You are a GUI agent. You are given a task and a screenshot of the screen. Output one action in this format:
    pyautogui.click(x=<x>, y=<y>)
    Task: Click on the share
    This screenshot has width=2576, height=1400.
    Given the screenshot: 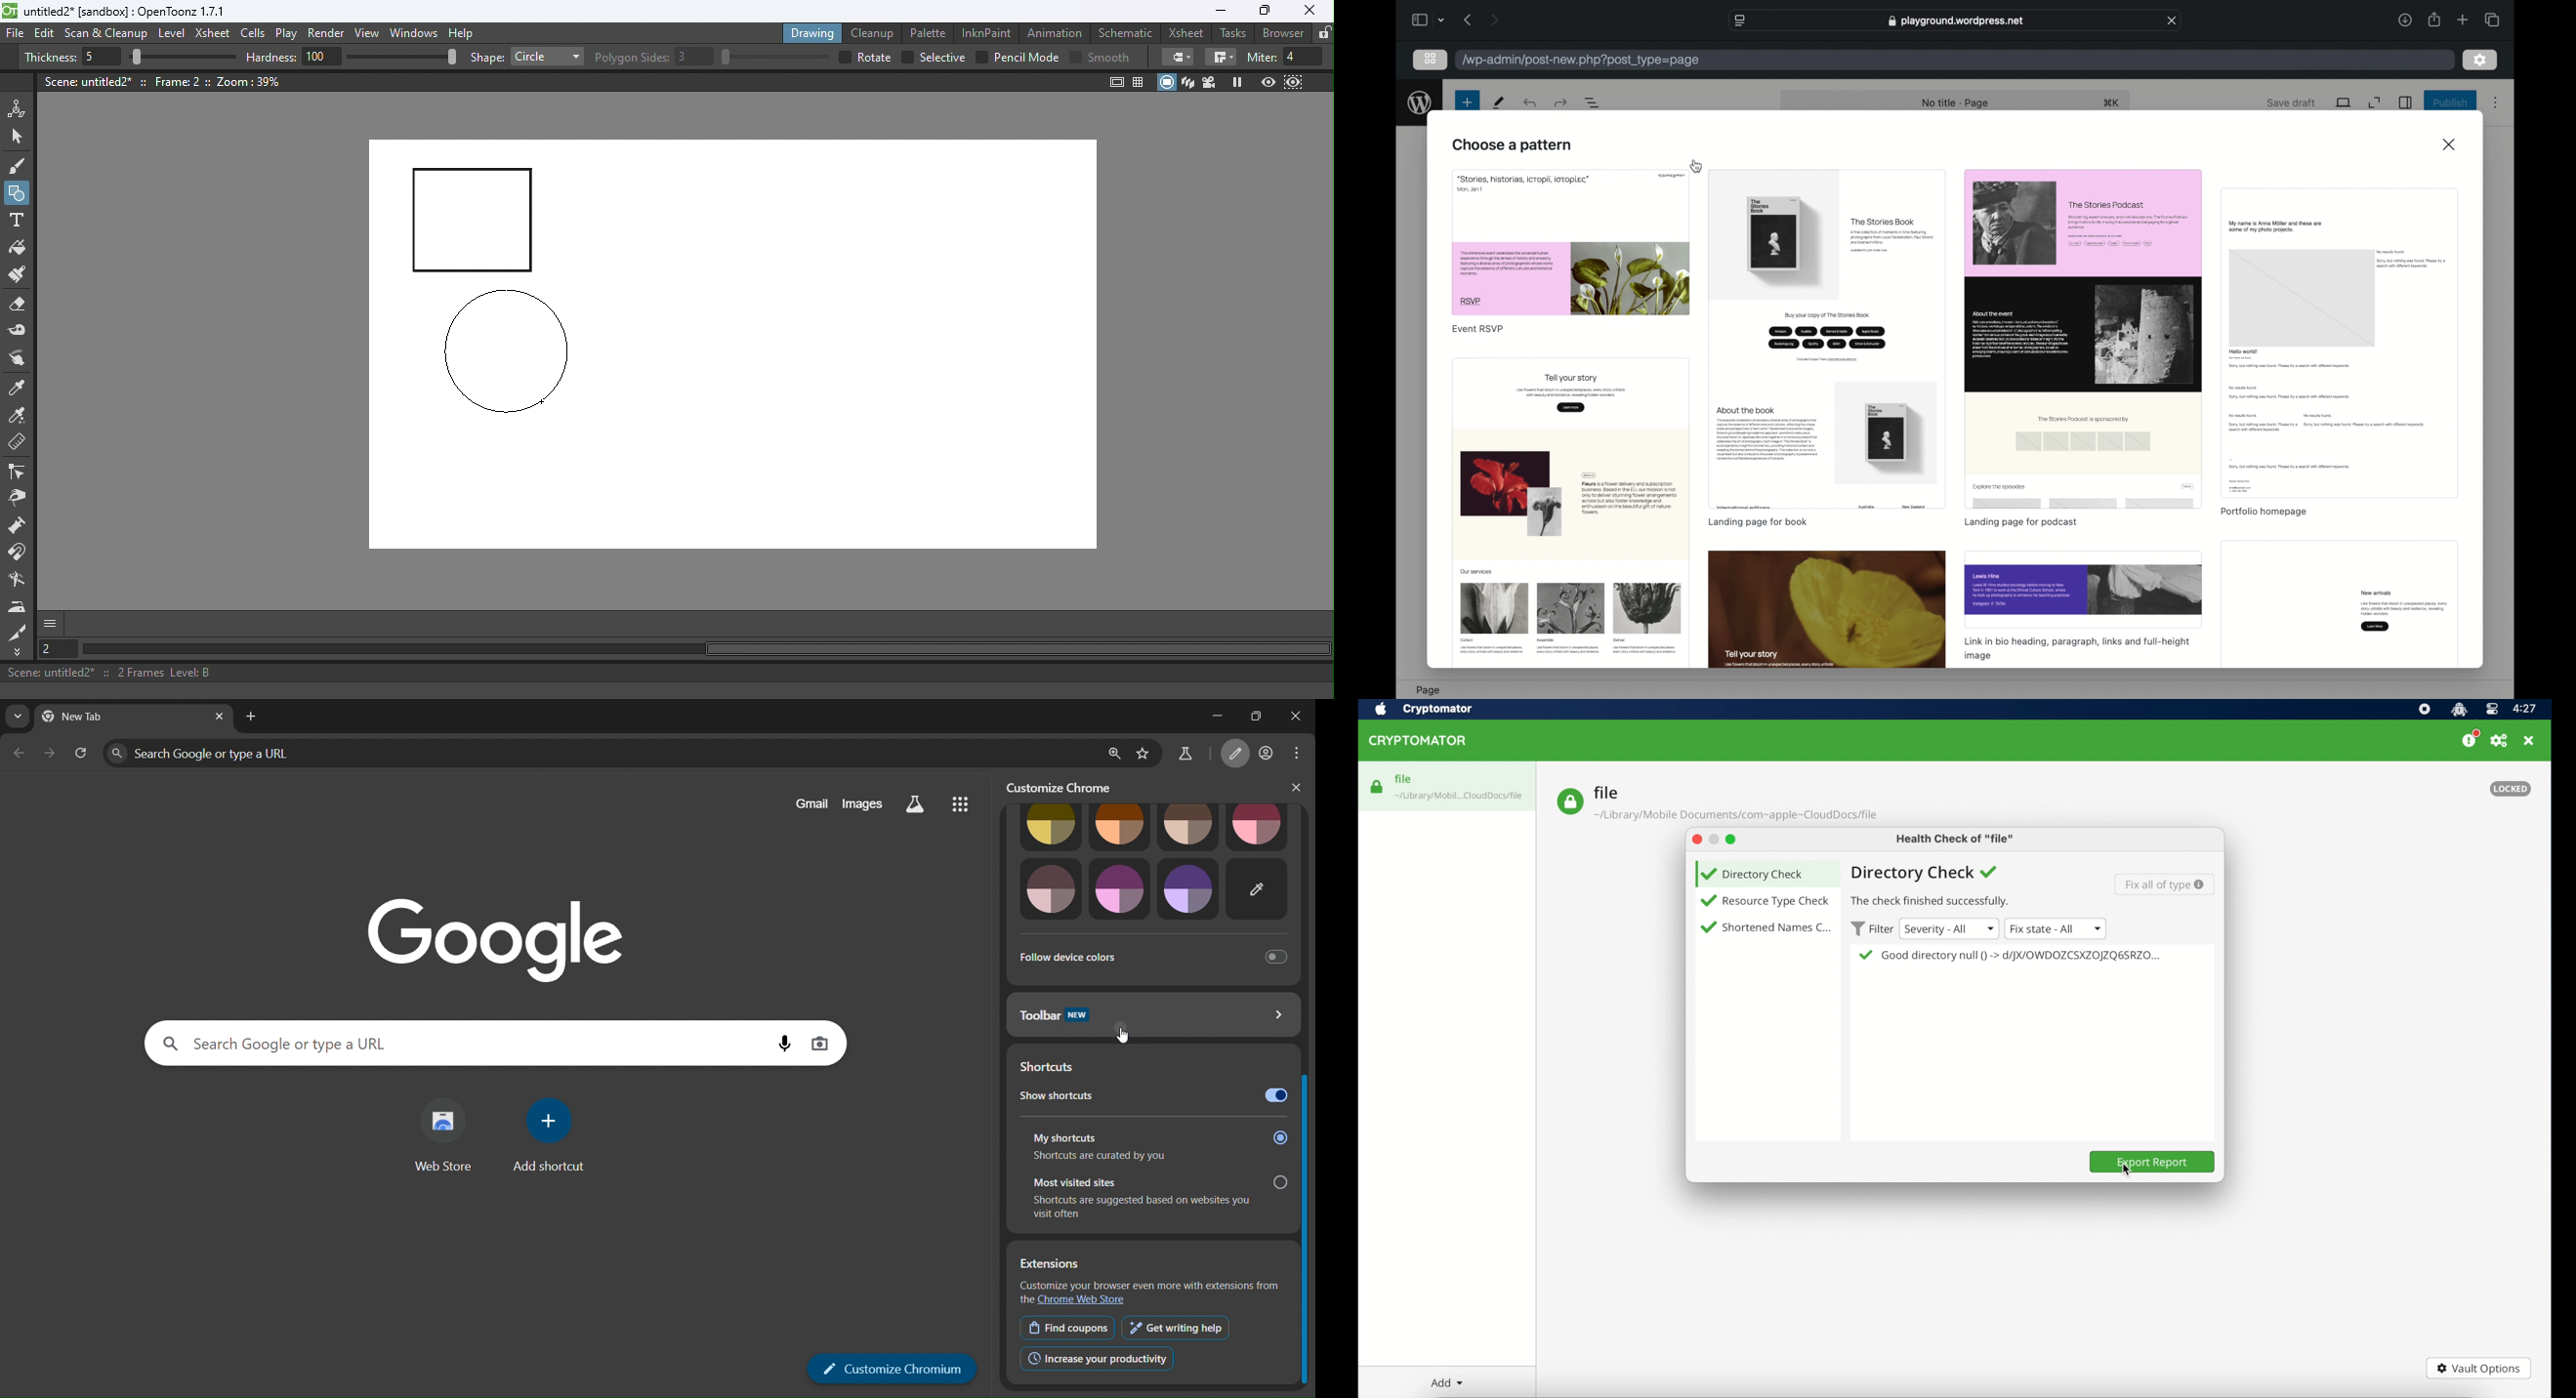 What is the action you would take?
    pyautogui.click(x=2436, y=19)
    